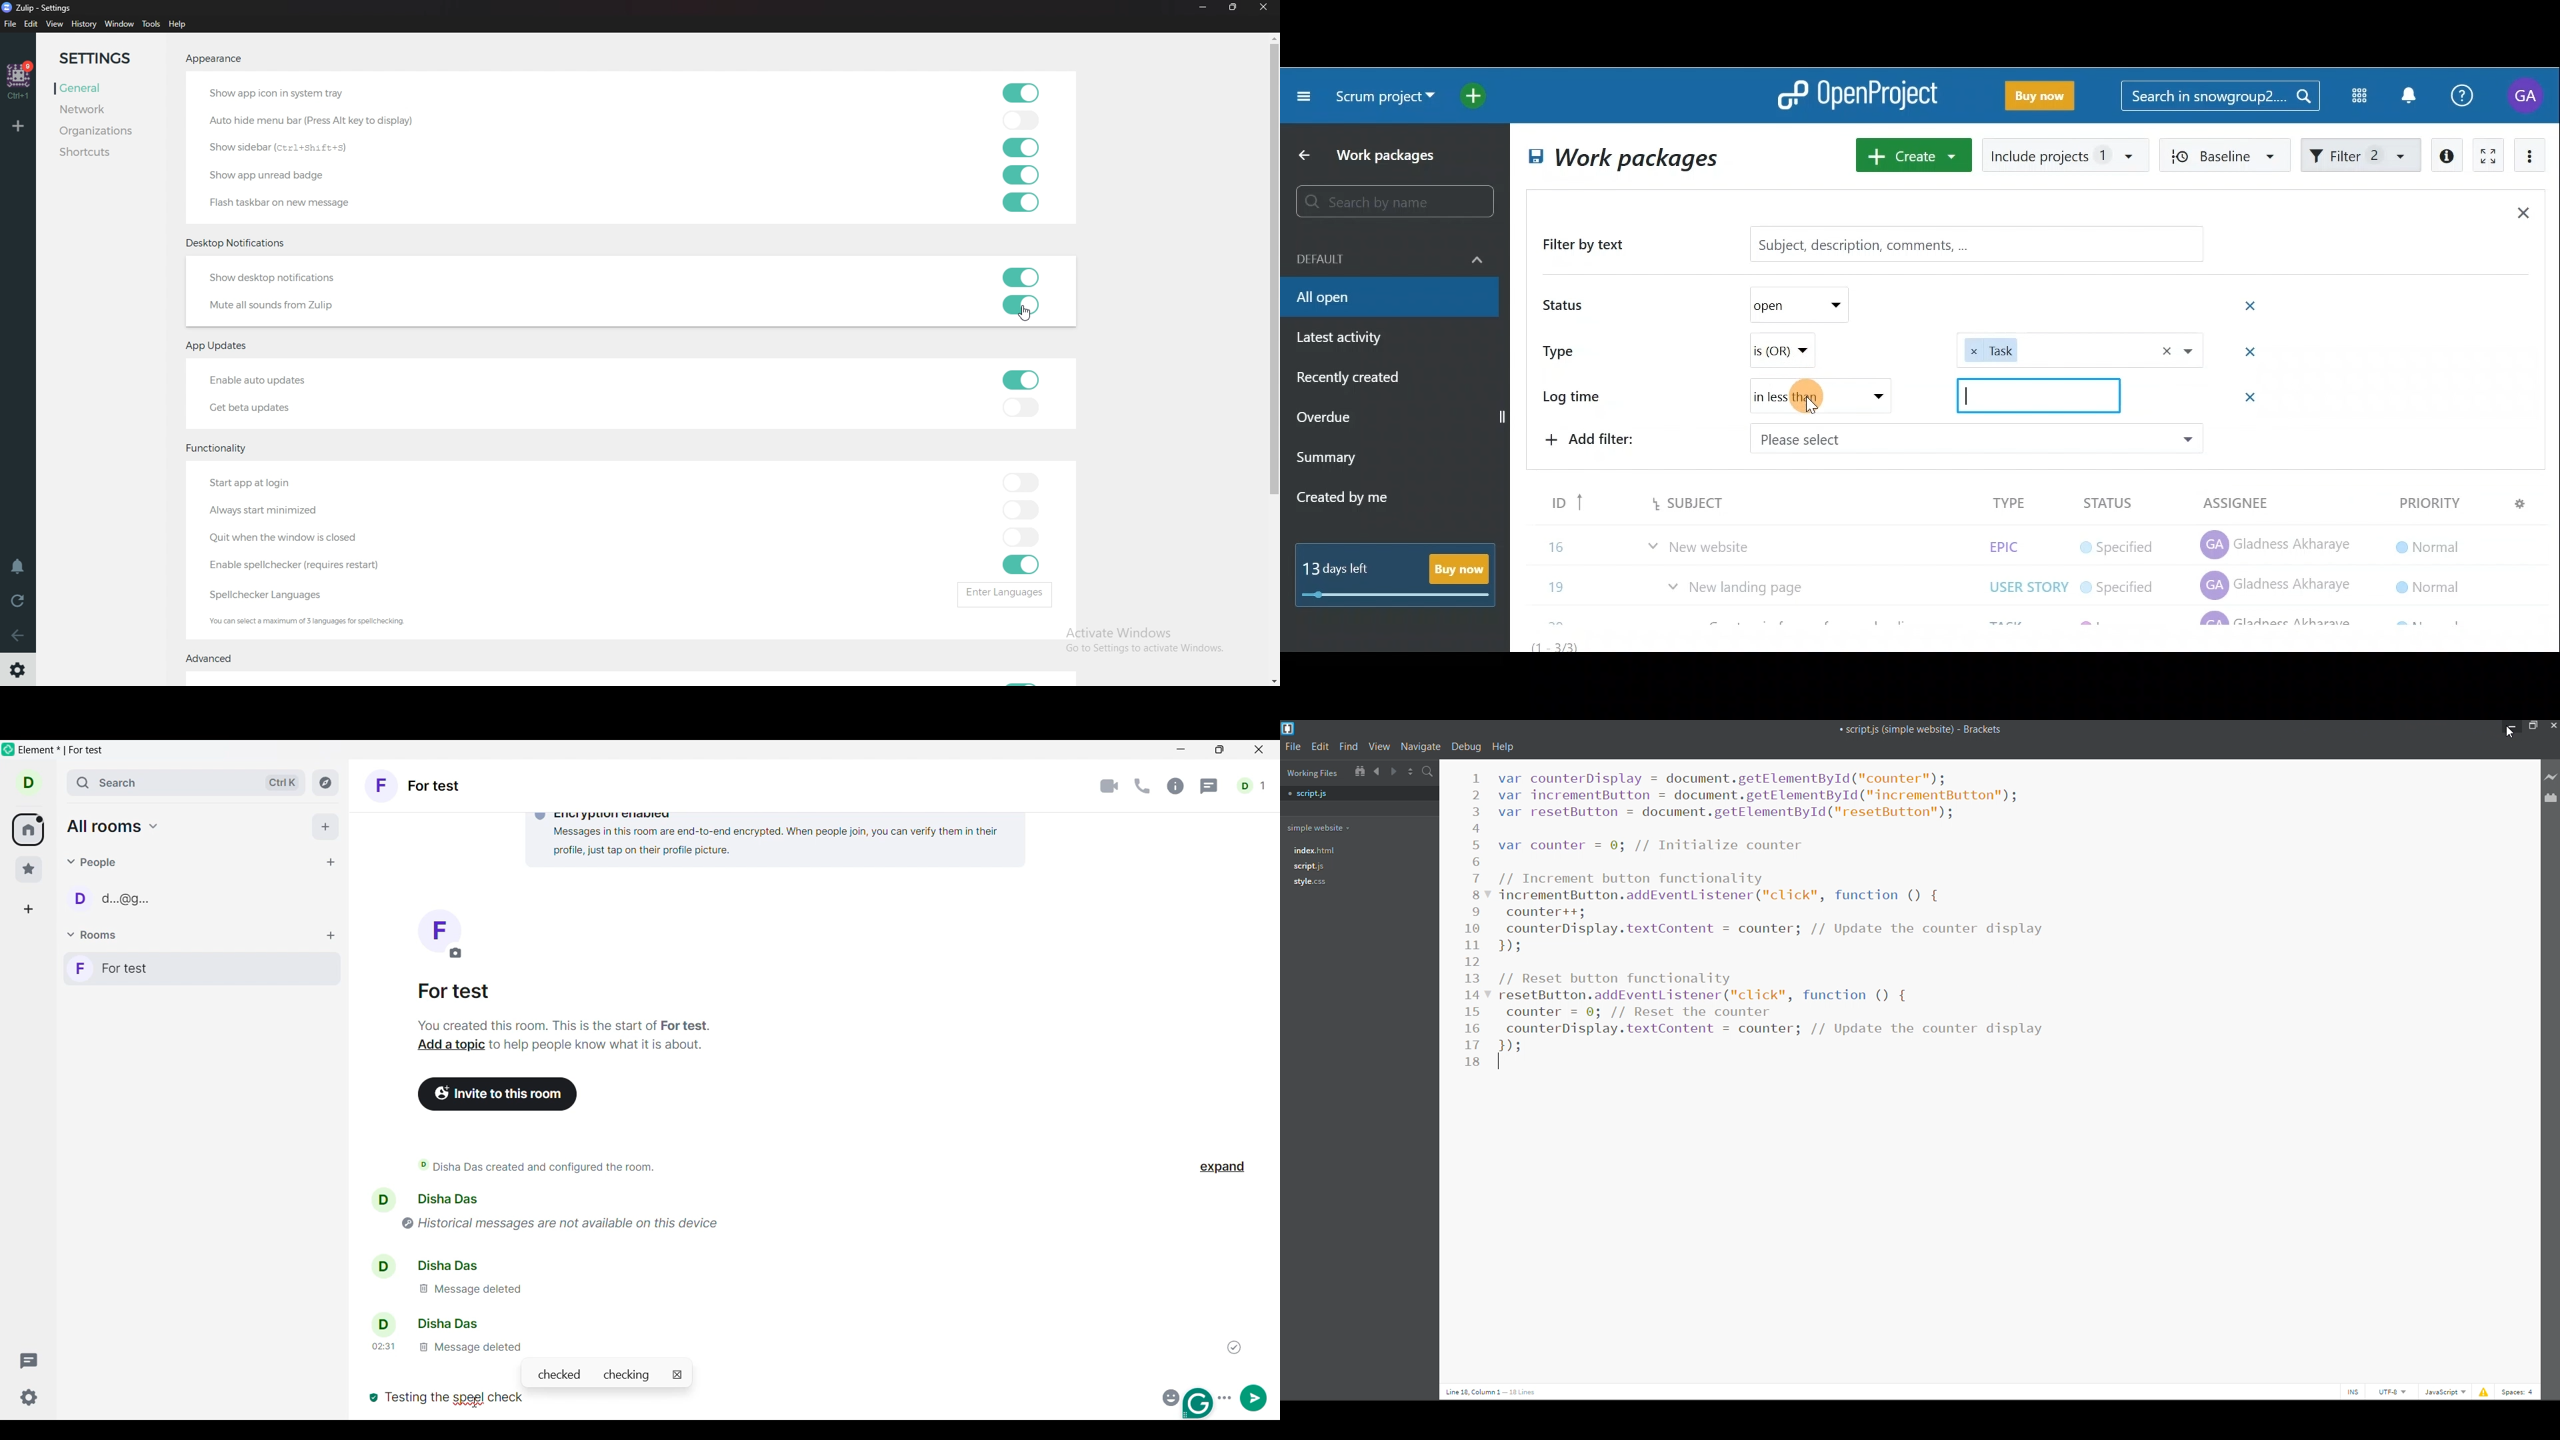 This screenshot has width=2576, height=1456. Describe the element at coordinates (118, 901) in the screenshot. I see `D d.@g..` at that location.